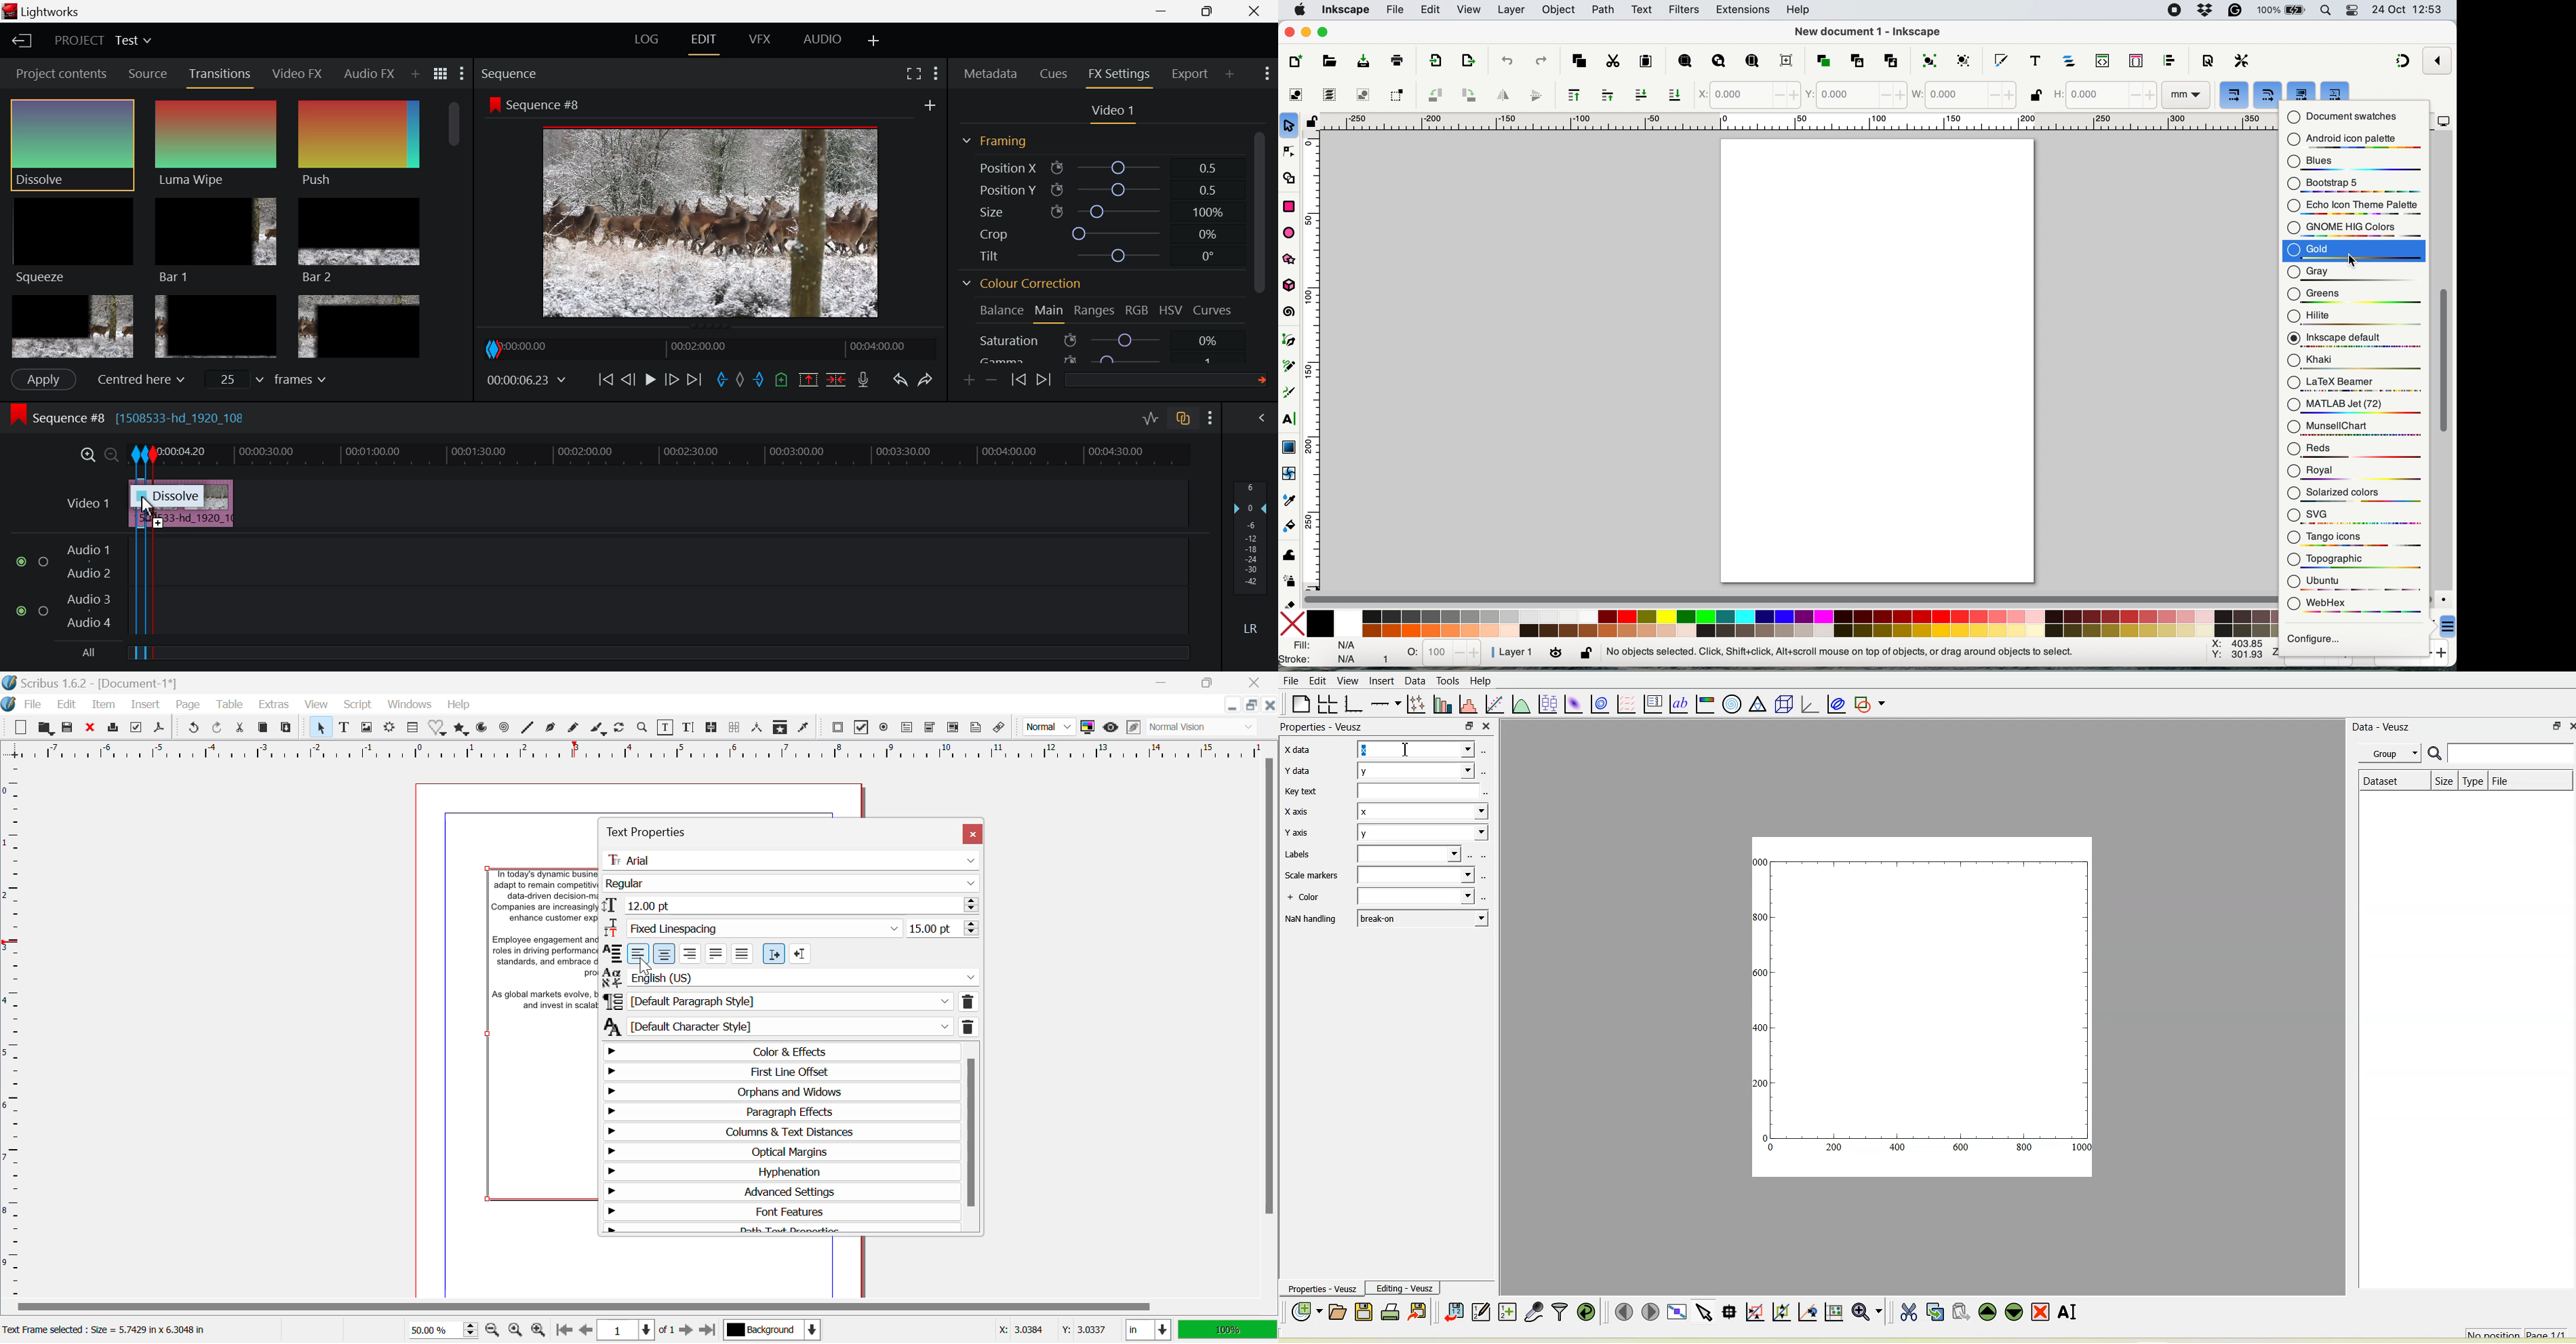 The height and width of the screenshot is (1344, 2576). Describe the element at coordinates (410, 704) in the screenshot. I see `Windows` at that location.